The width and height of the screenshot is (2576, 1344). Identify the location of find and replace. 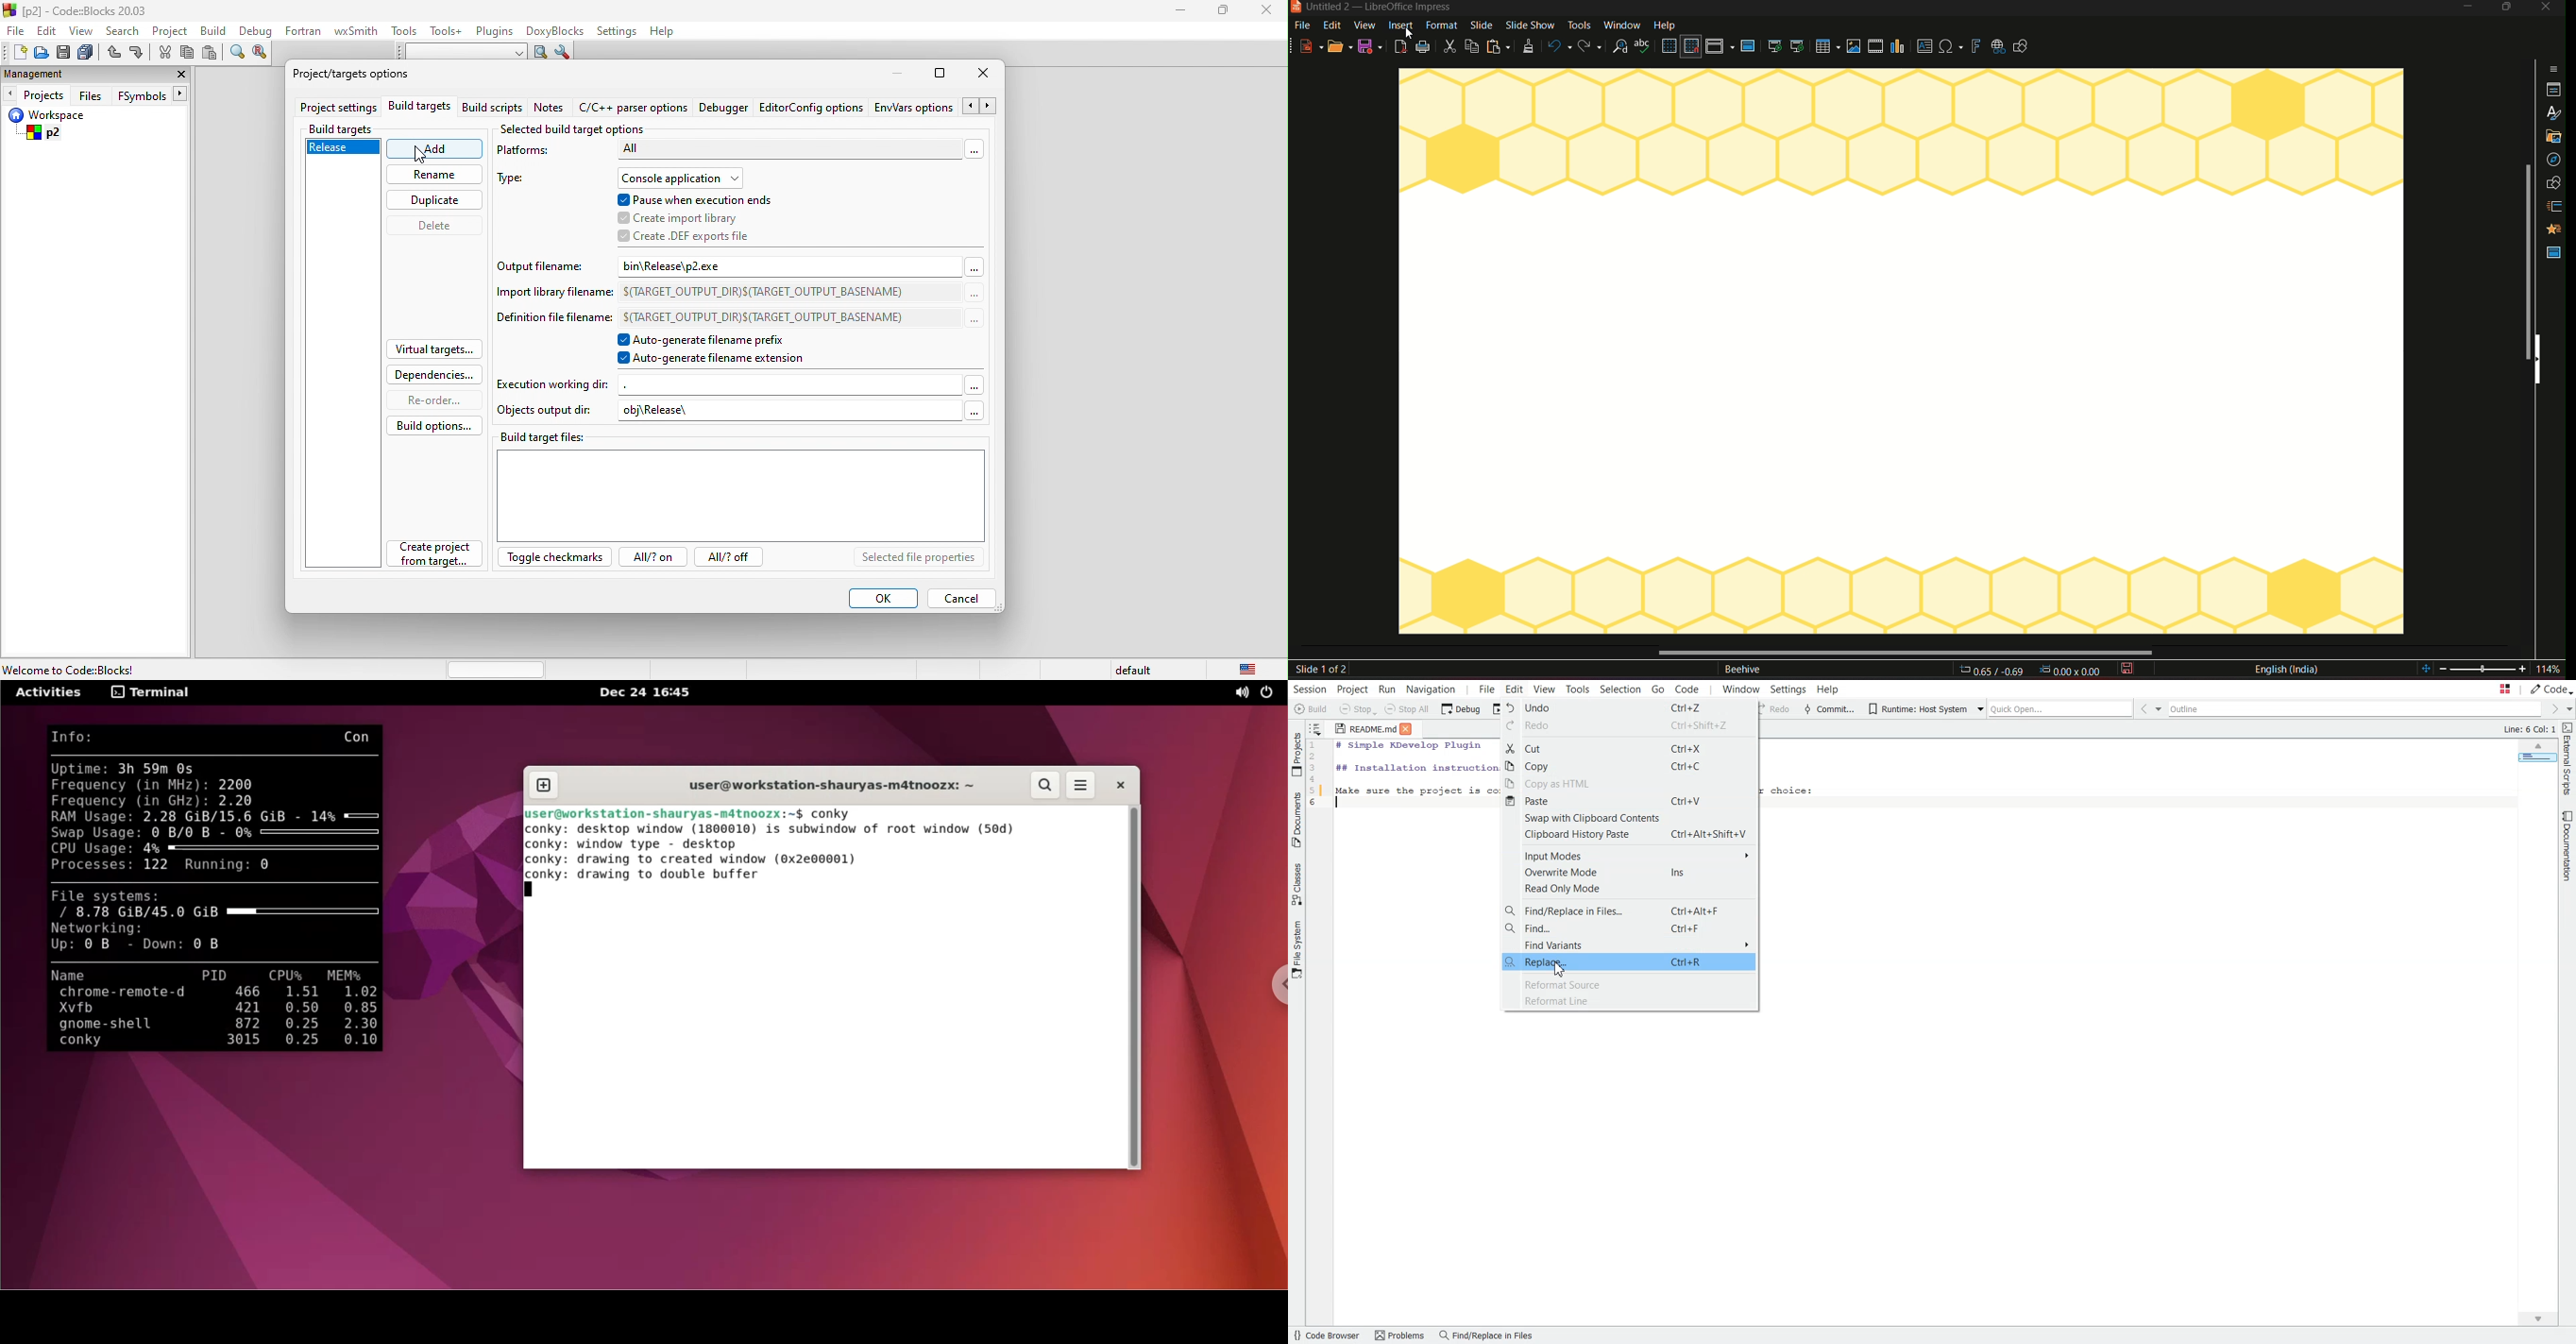
(1621, 47).